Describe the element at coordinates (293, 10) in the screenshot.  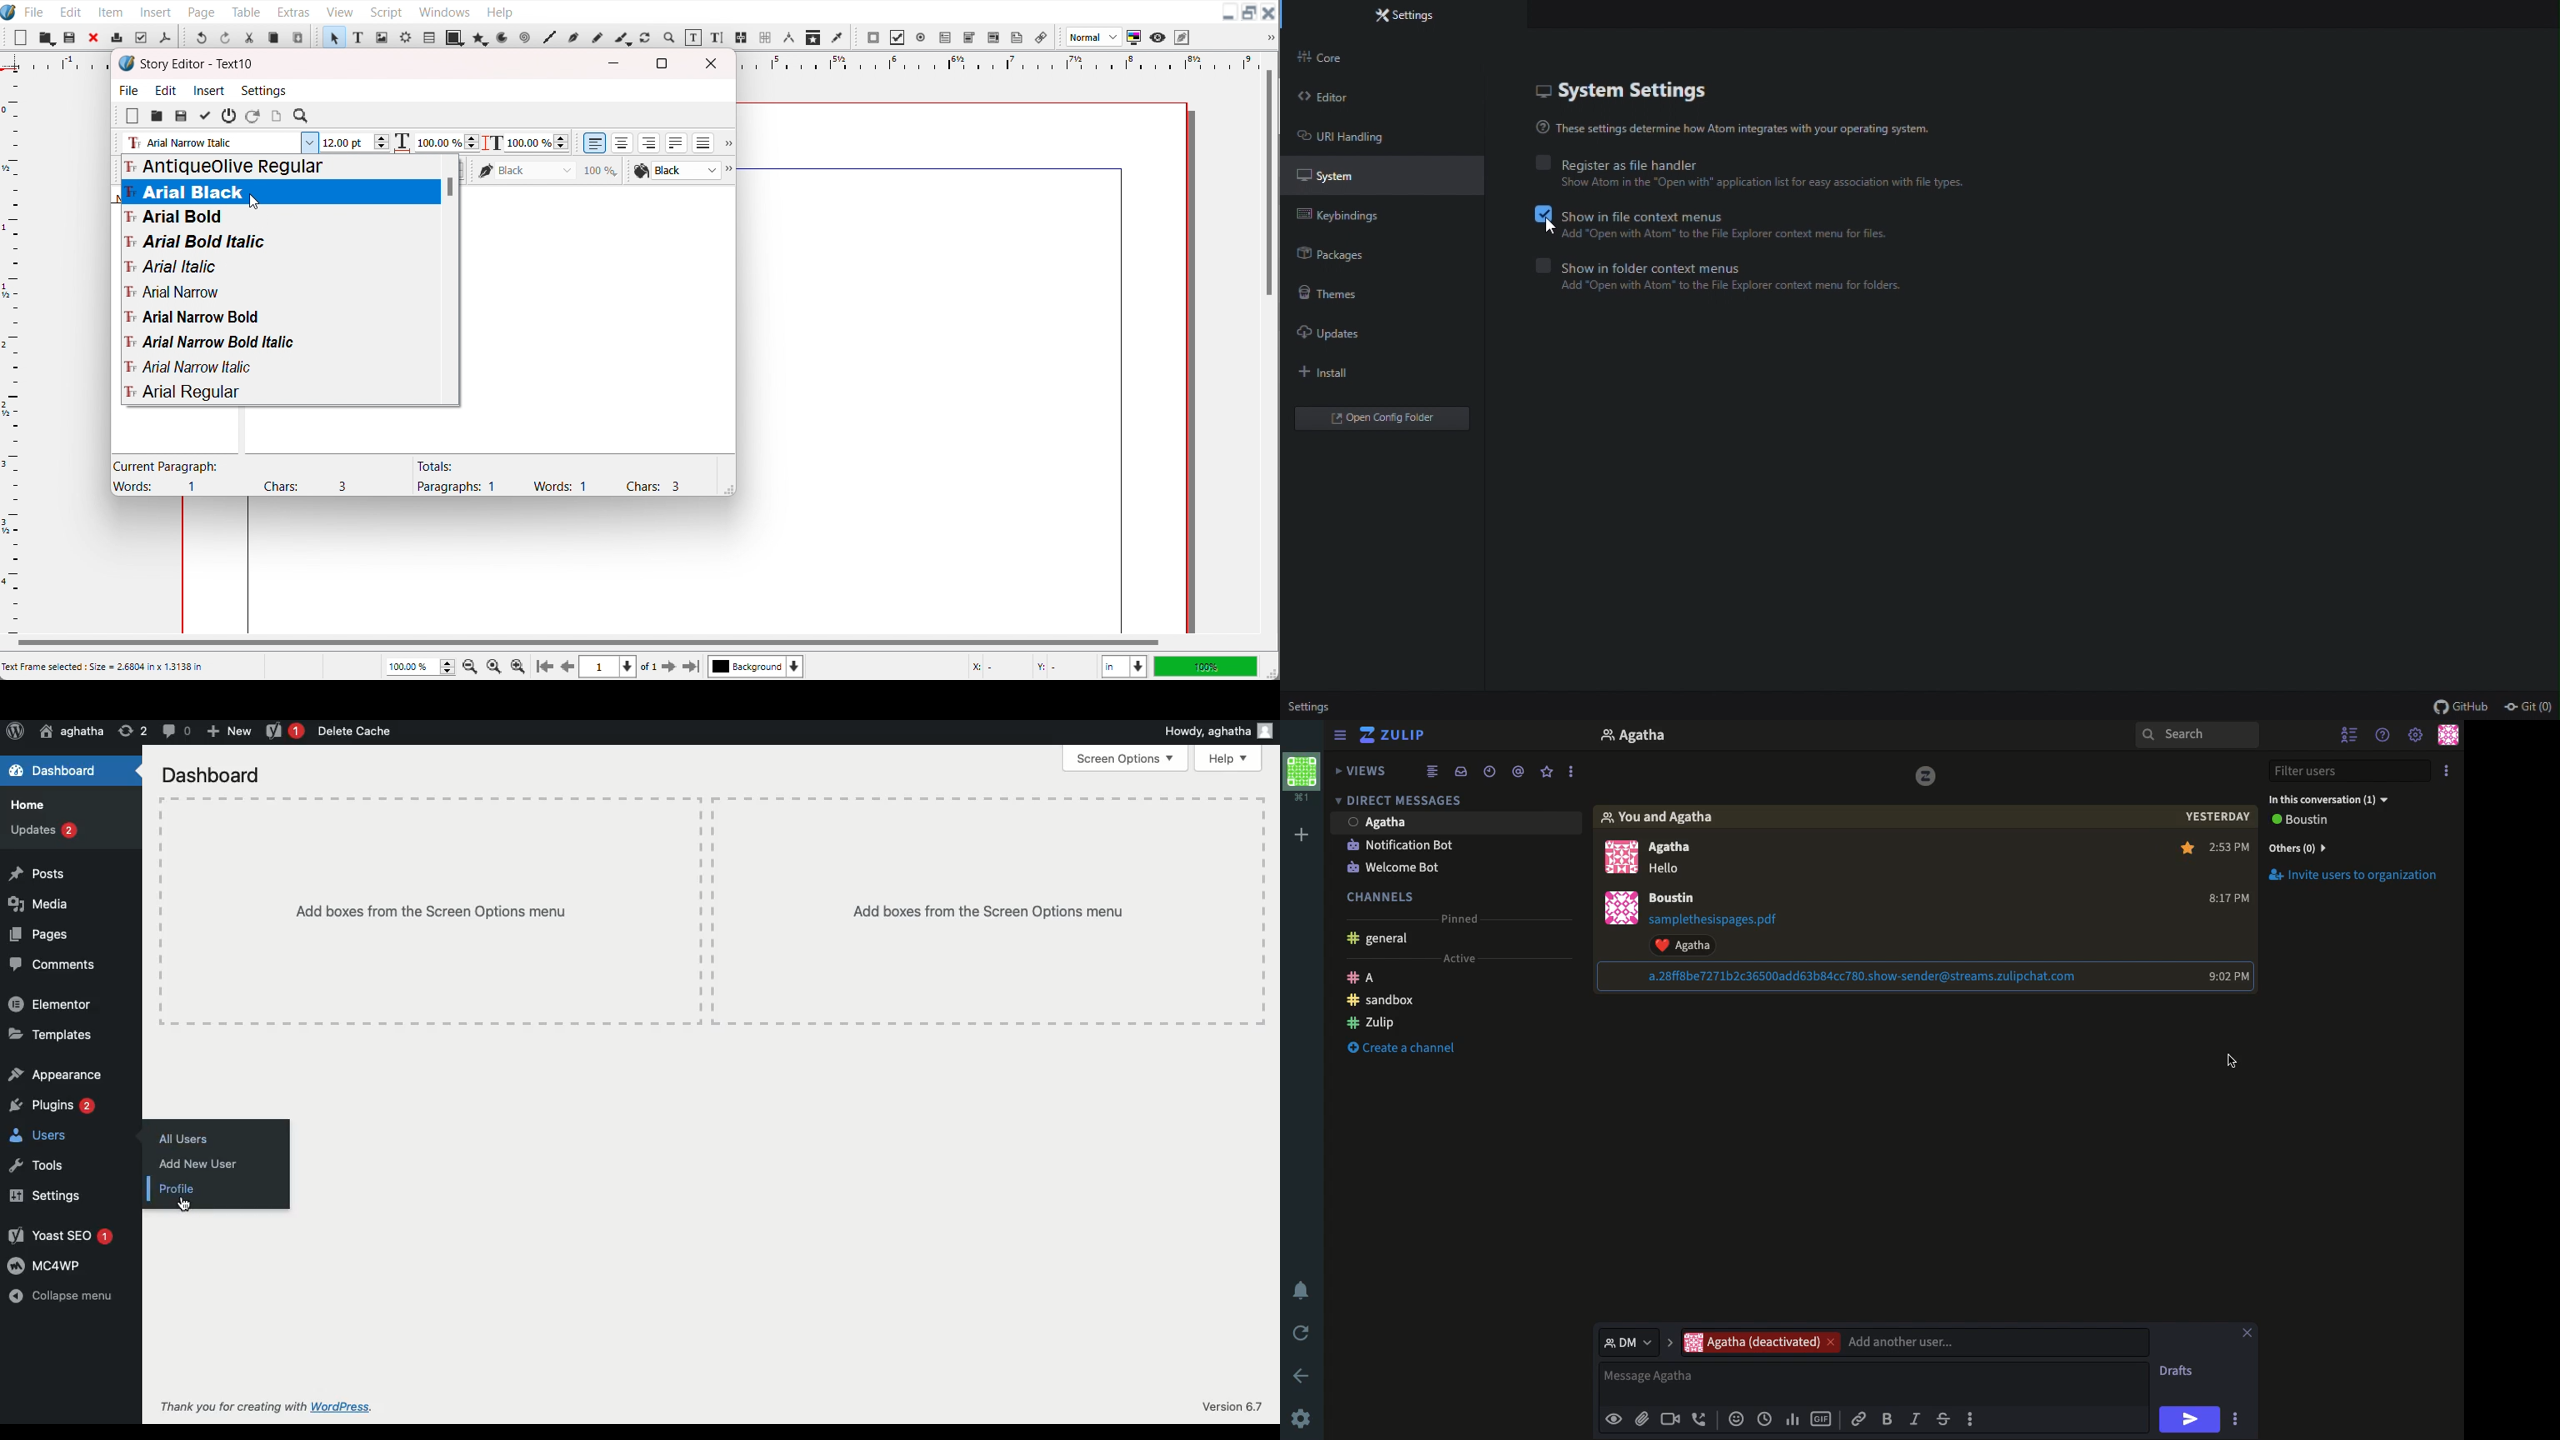
I see `Extras` at that location.